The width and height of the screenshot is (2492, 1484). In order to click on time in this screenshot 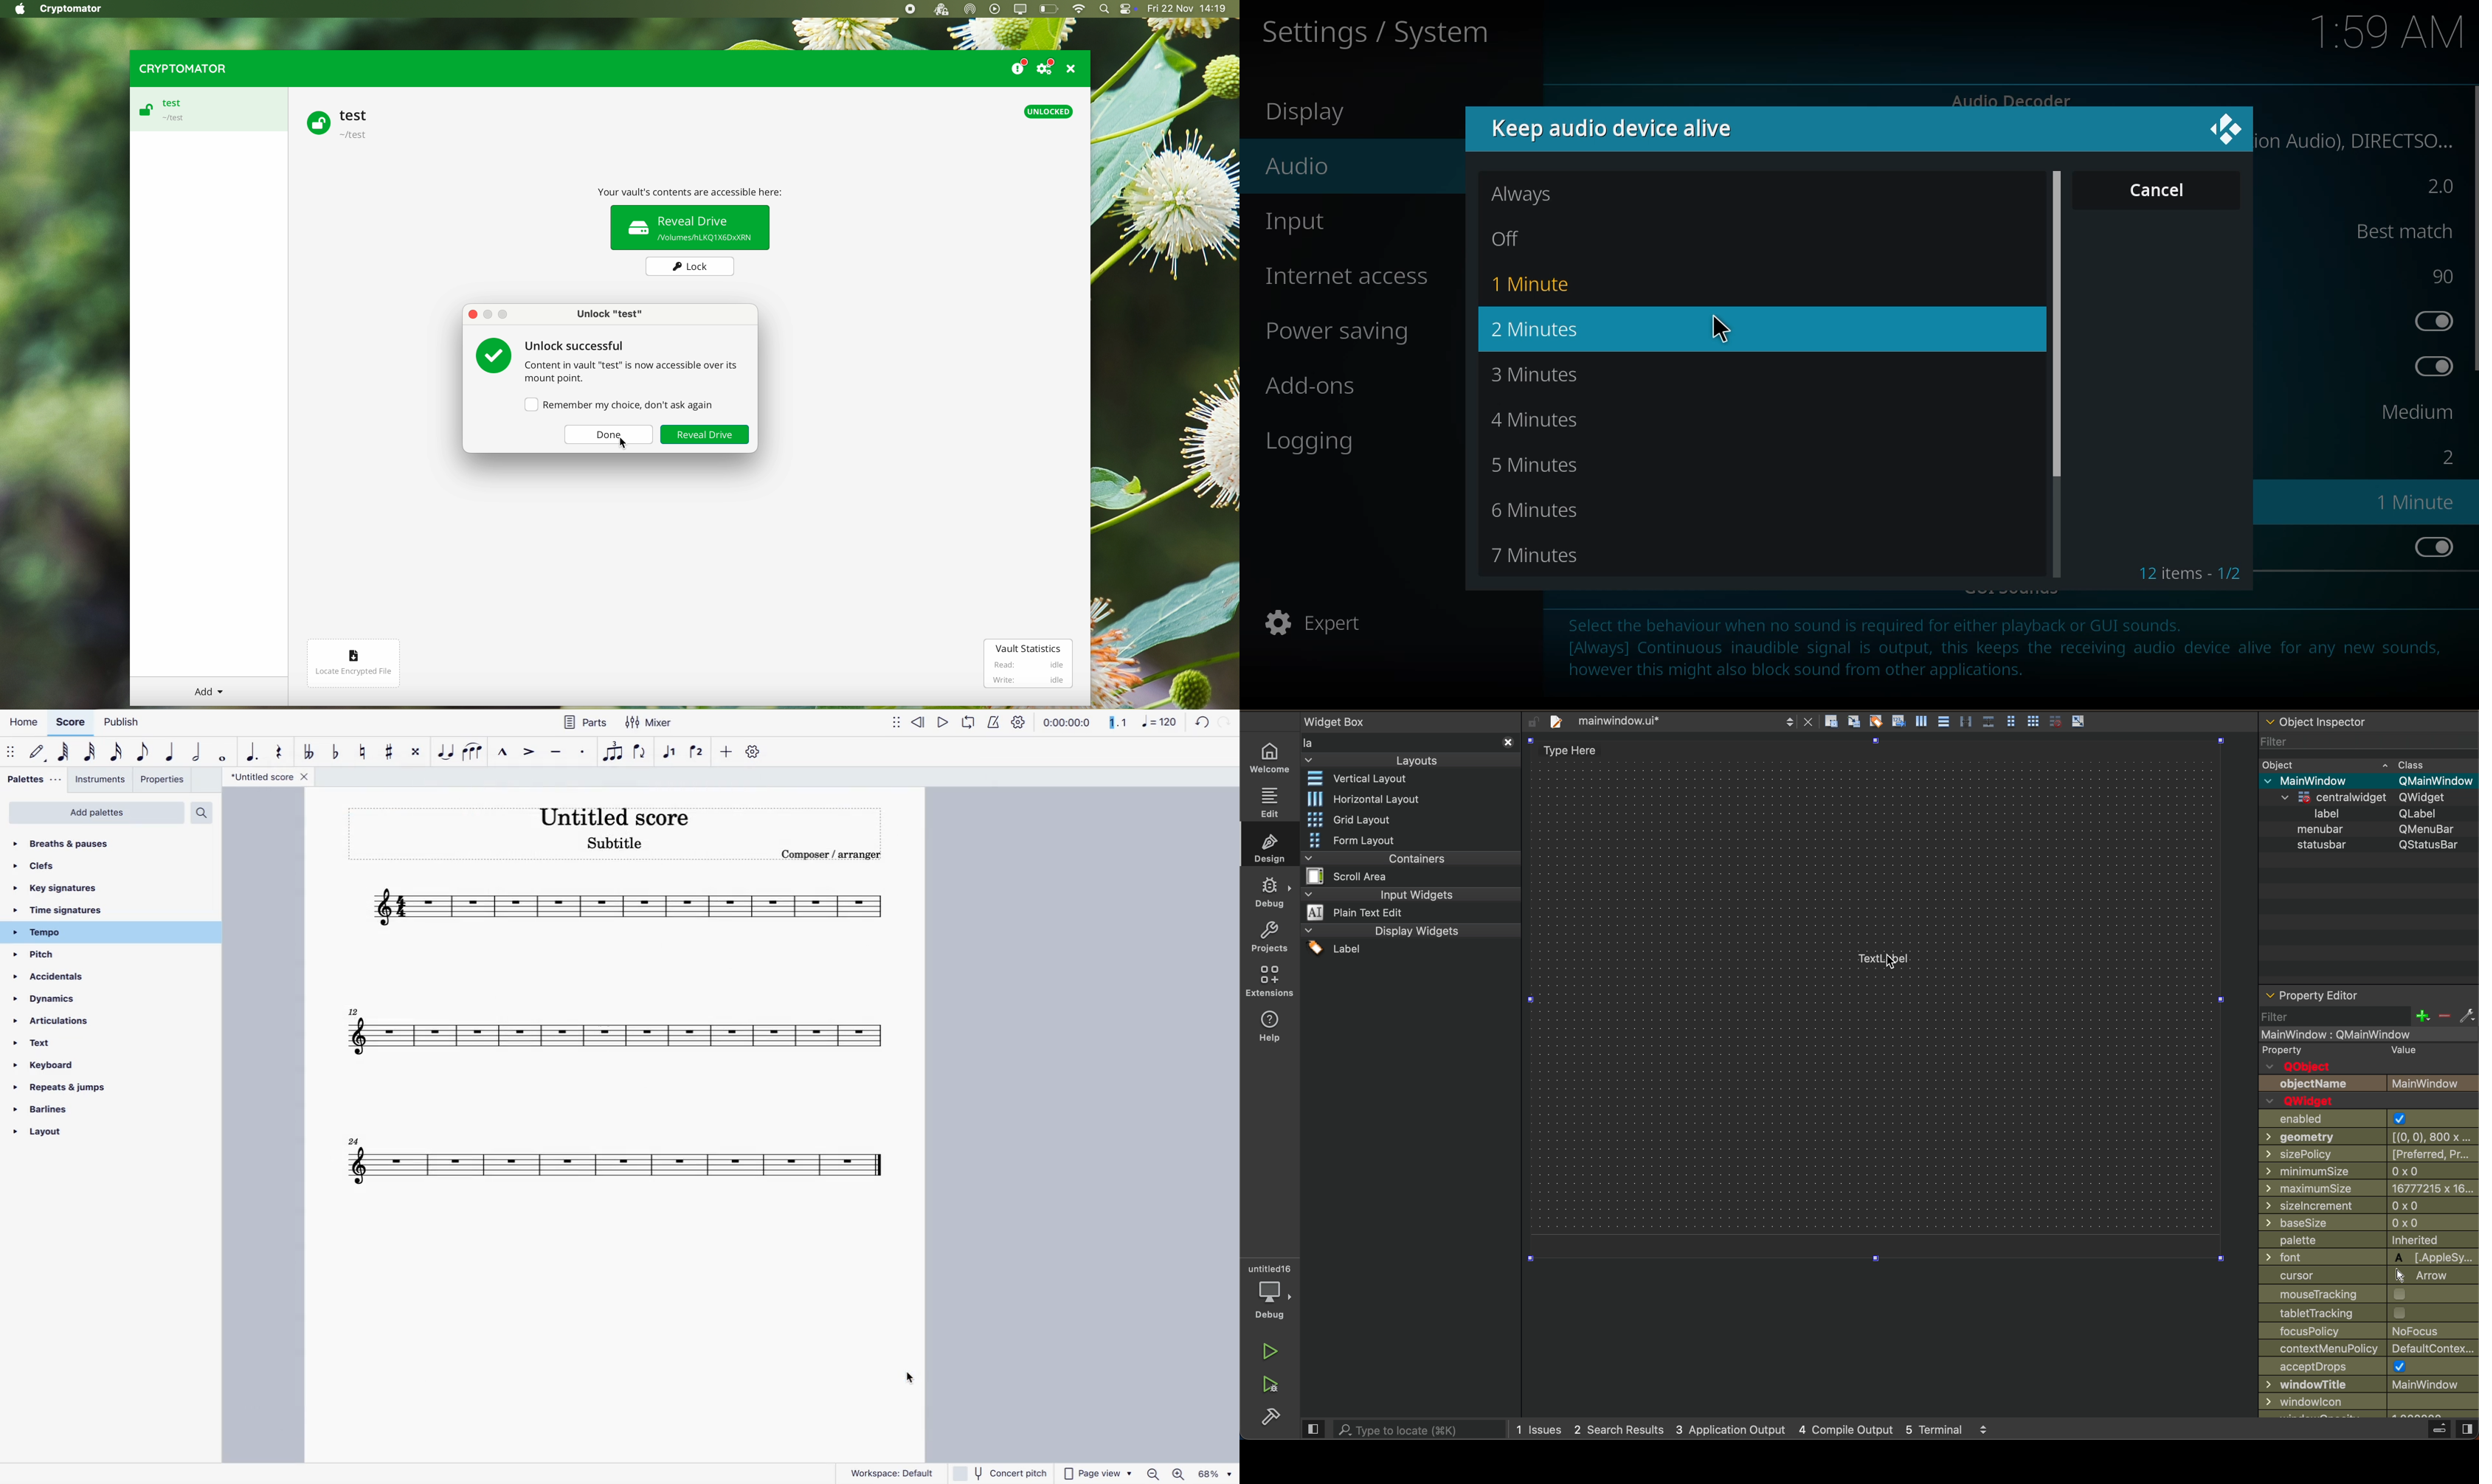, I will do `click(2390, 32)`.